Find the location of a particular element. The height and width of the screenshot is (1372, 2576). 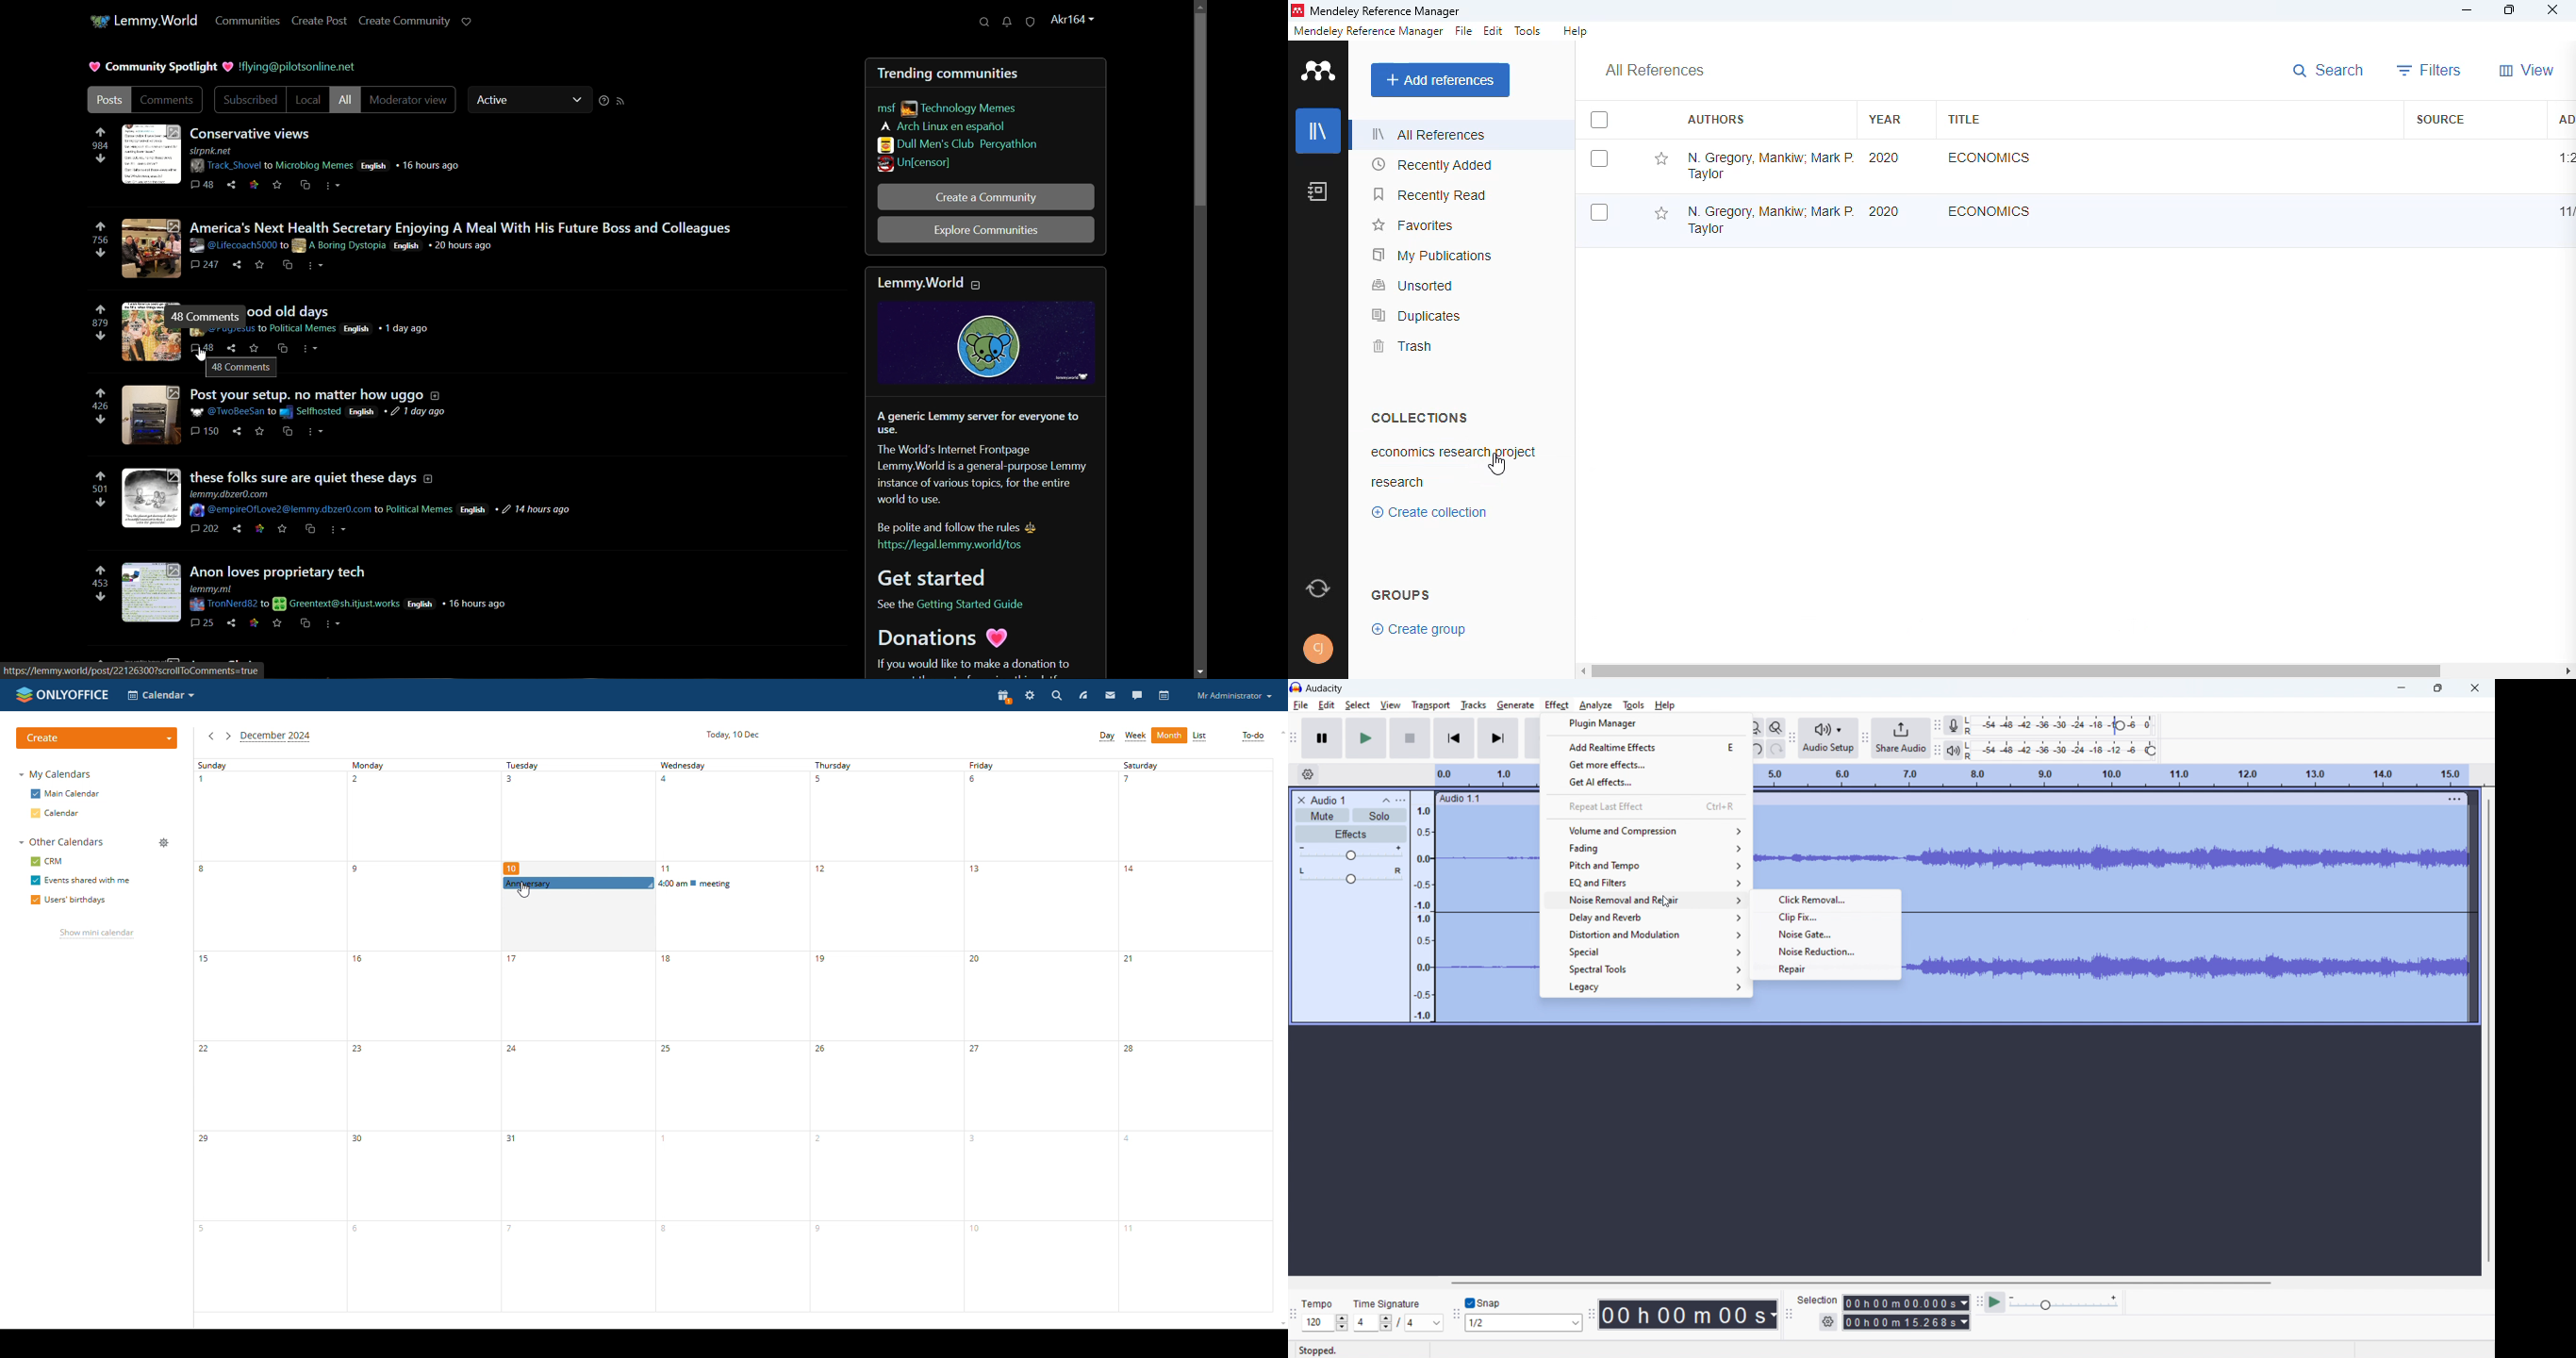

horizontal scroll bar is located at coordinates (2079, 672).